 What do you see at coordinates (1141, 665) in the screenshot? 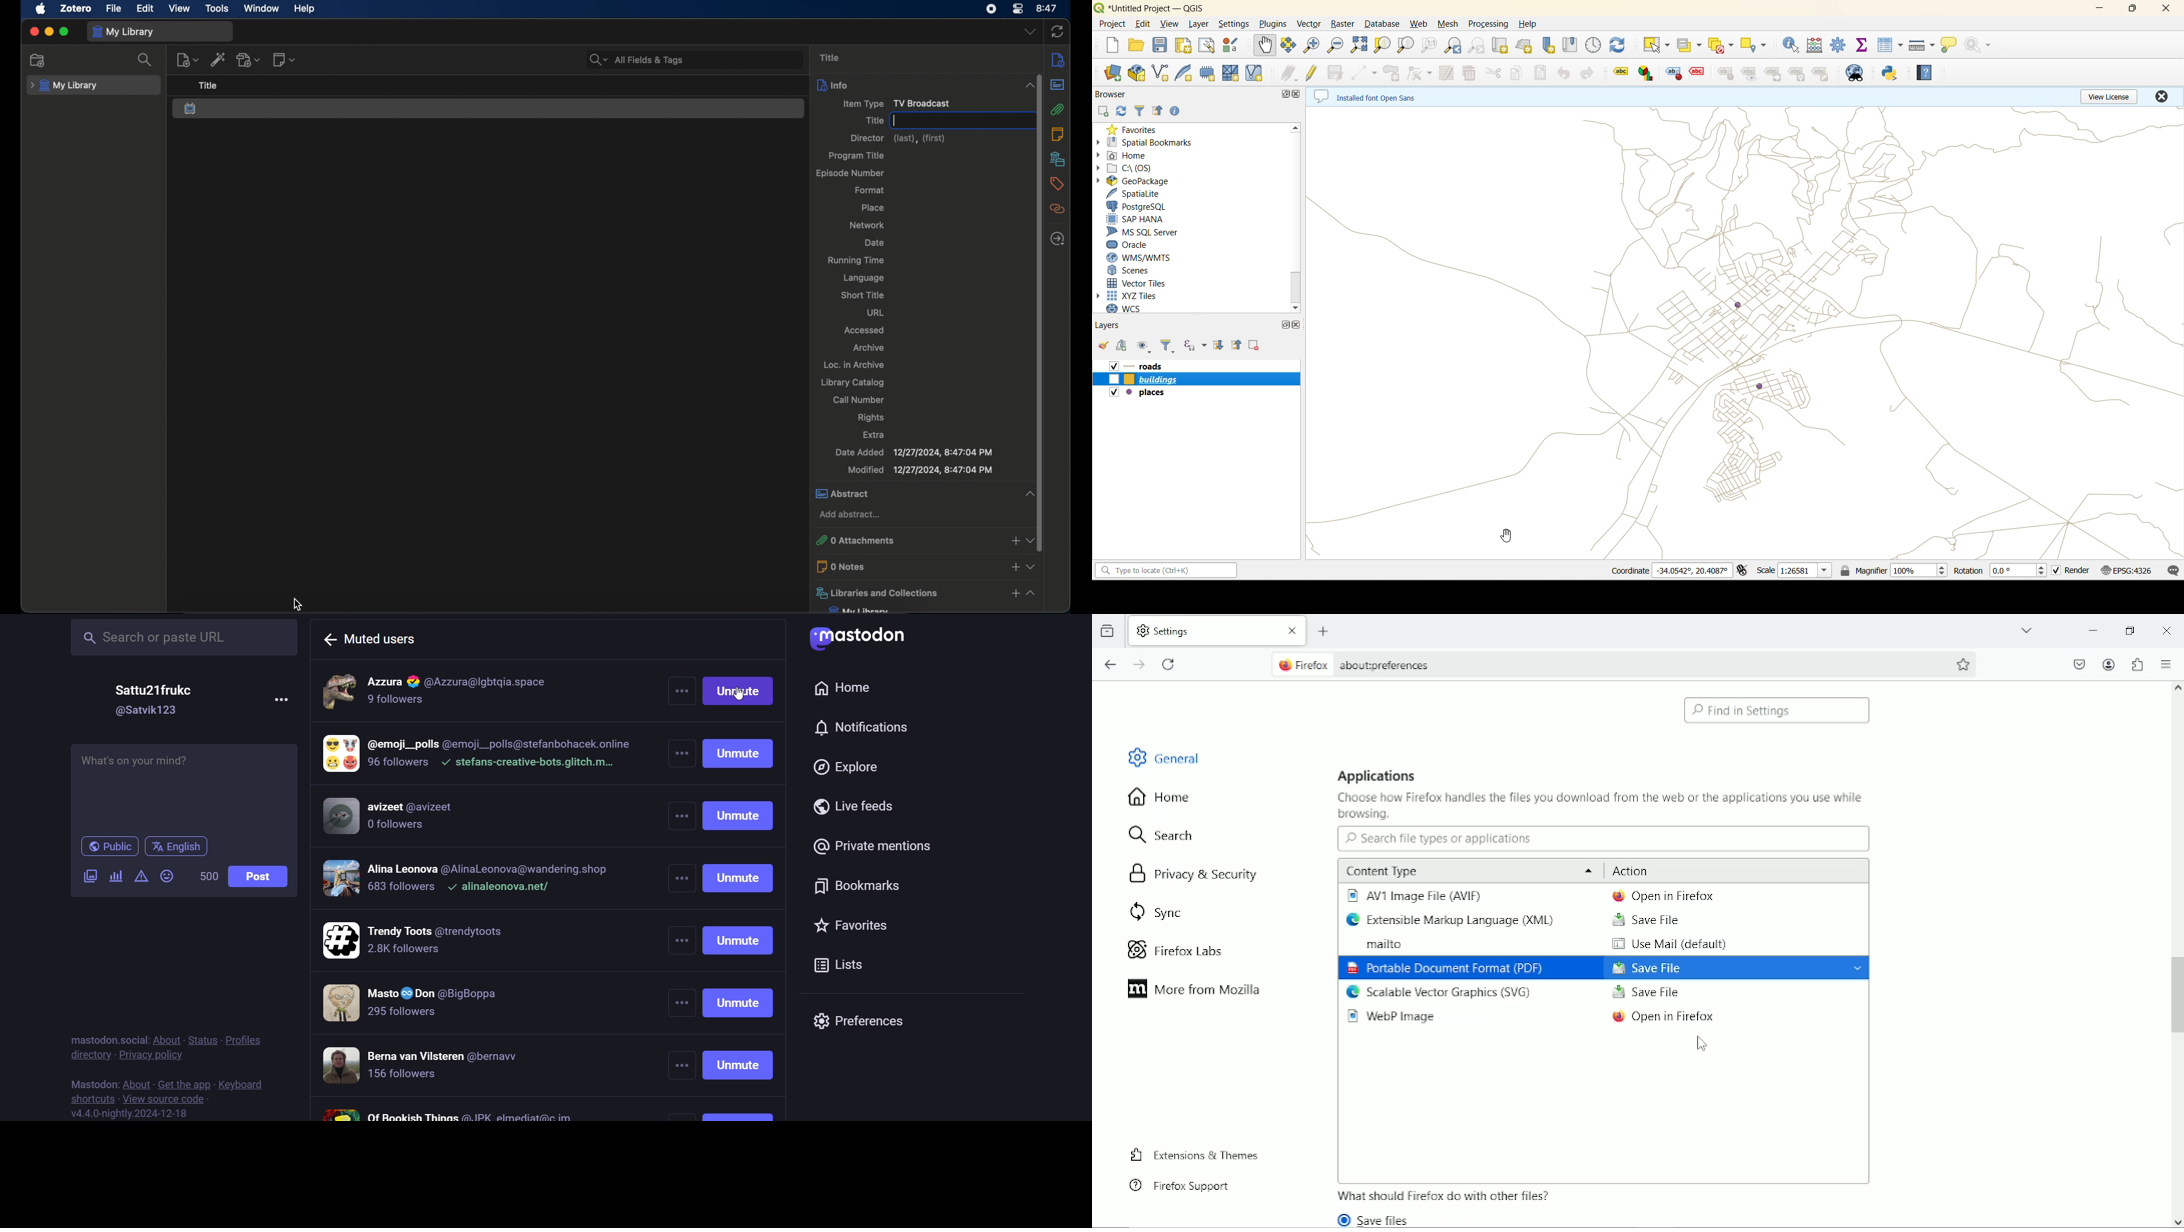
I see `Go forward` at bounding box center [1141, 665].